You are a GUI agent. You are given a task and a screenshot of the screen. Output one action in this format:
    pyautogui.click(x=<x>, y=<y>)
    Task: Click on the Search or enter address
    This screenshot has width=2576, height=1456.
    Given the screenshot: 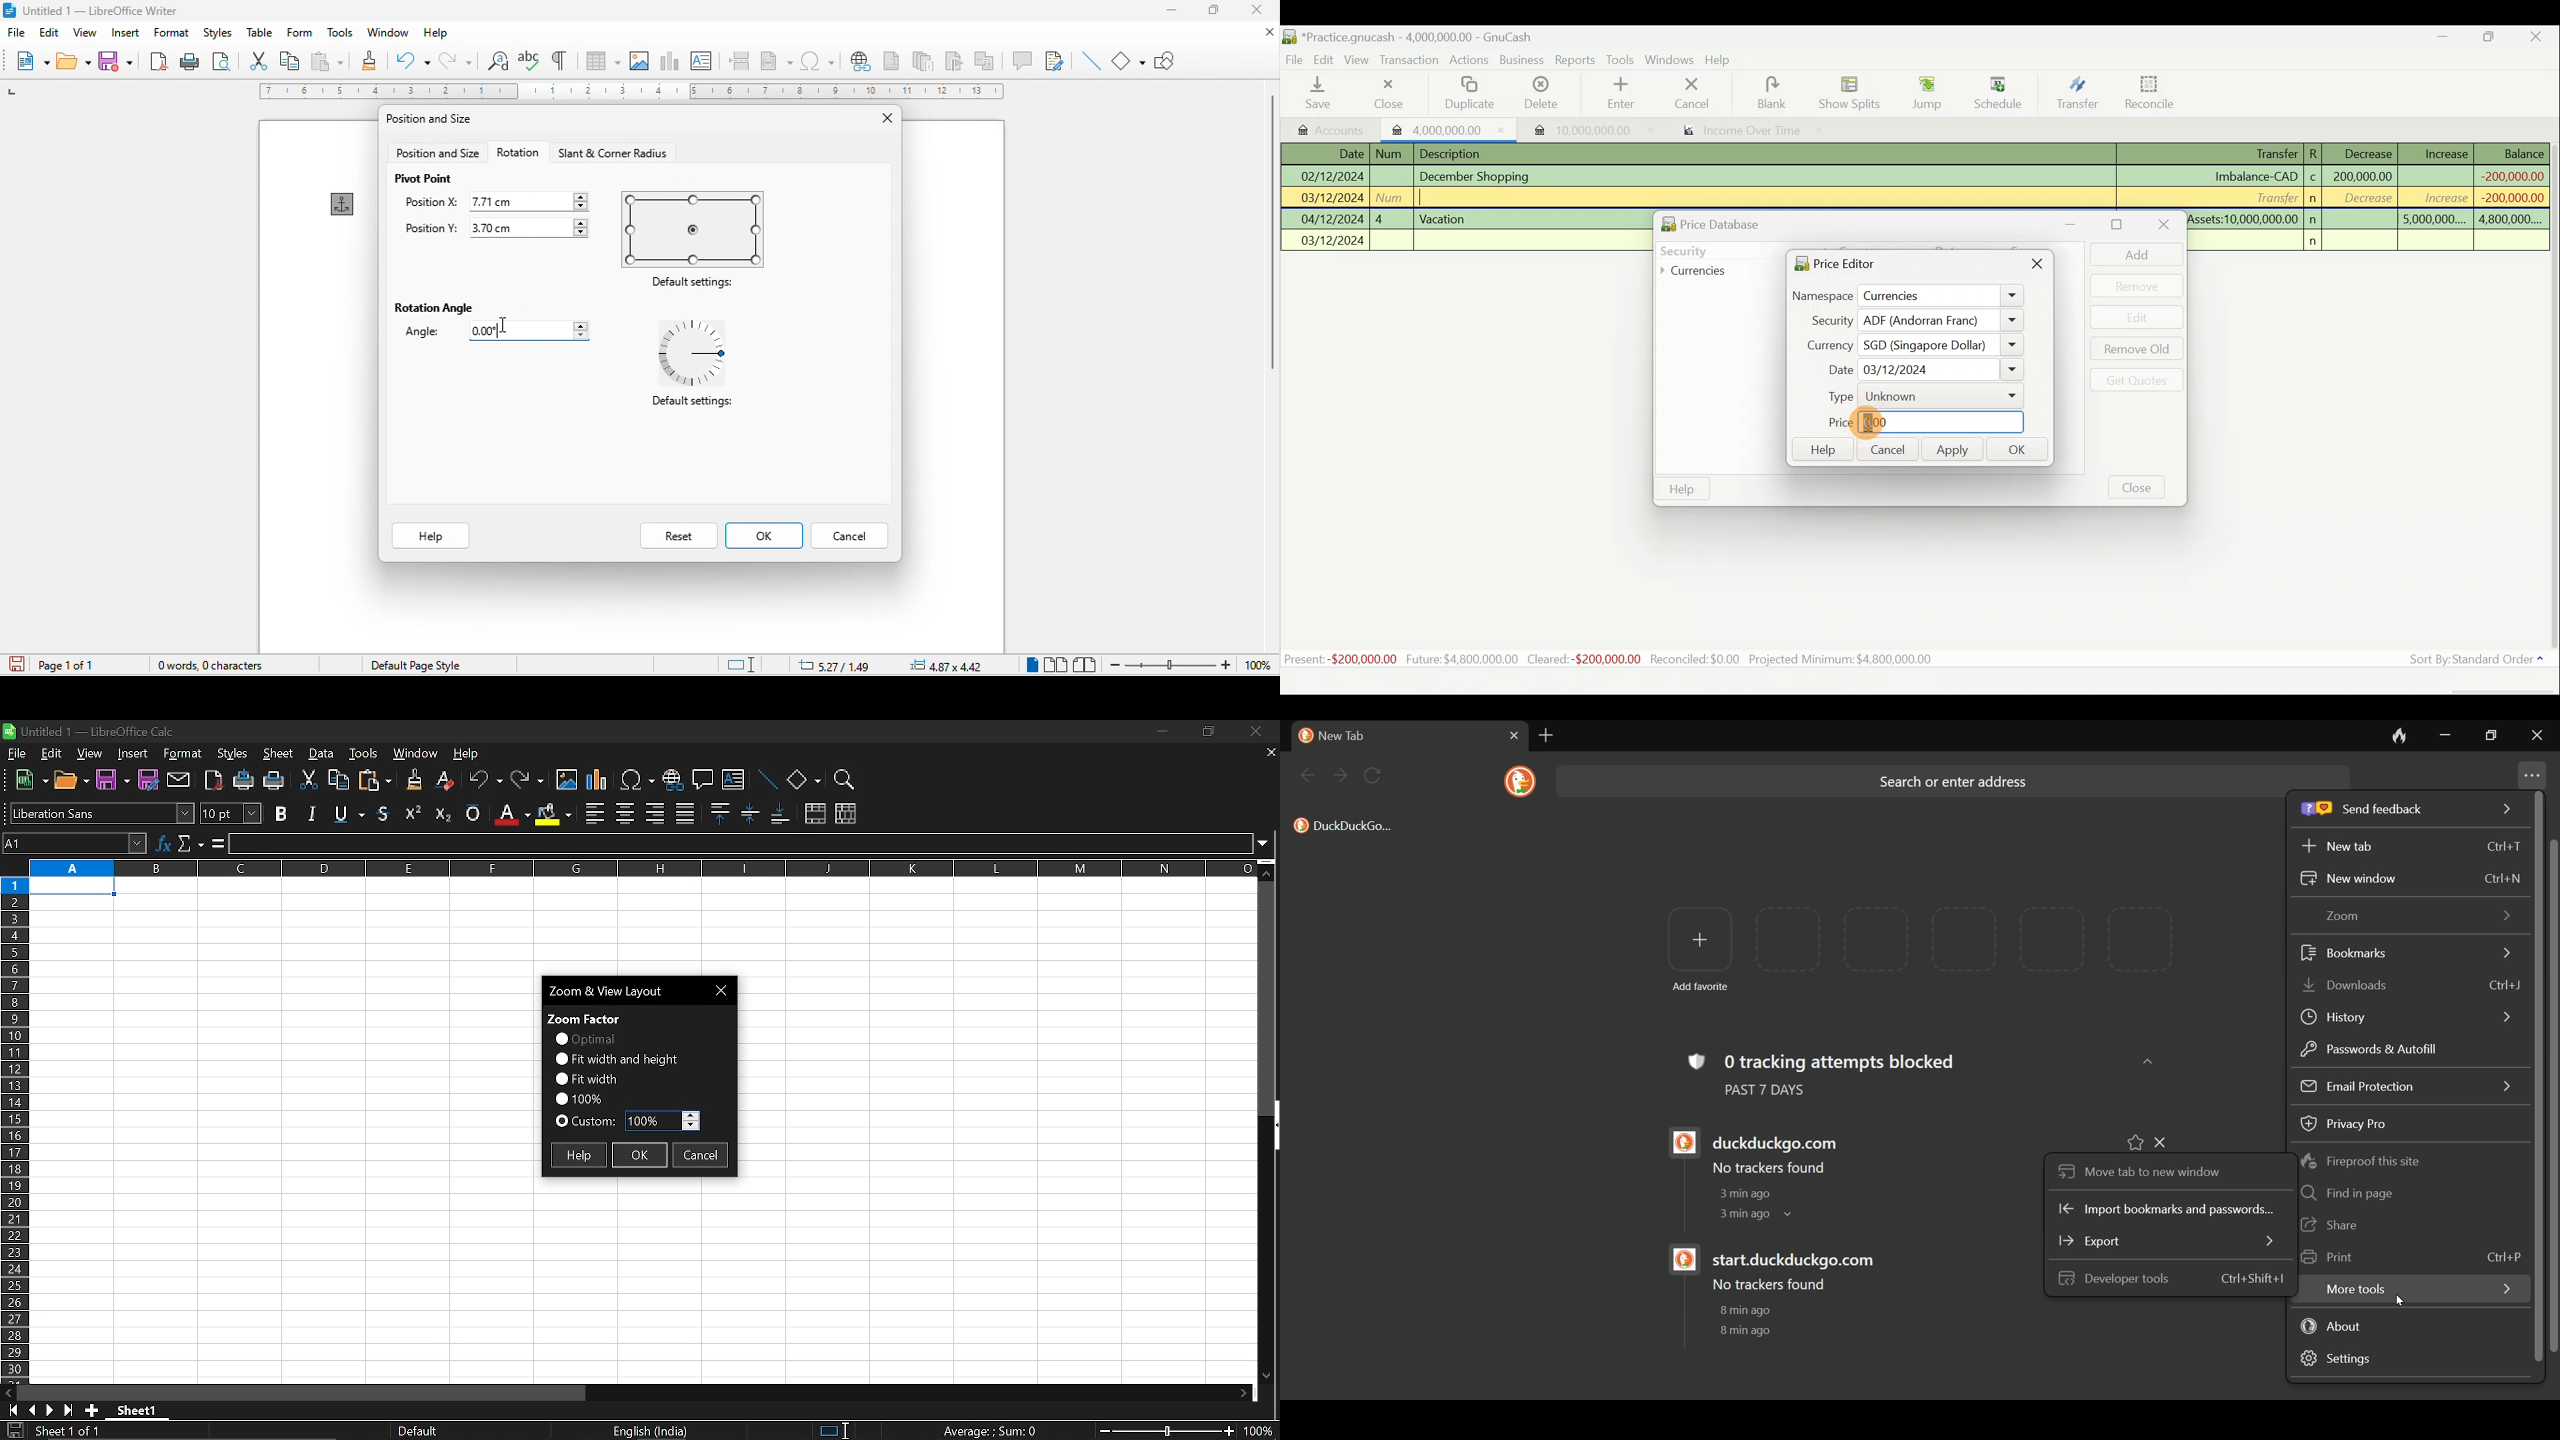 What is the action you would take?
    pyautogui.click(x=1961, y=785)
    